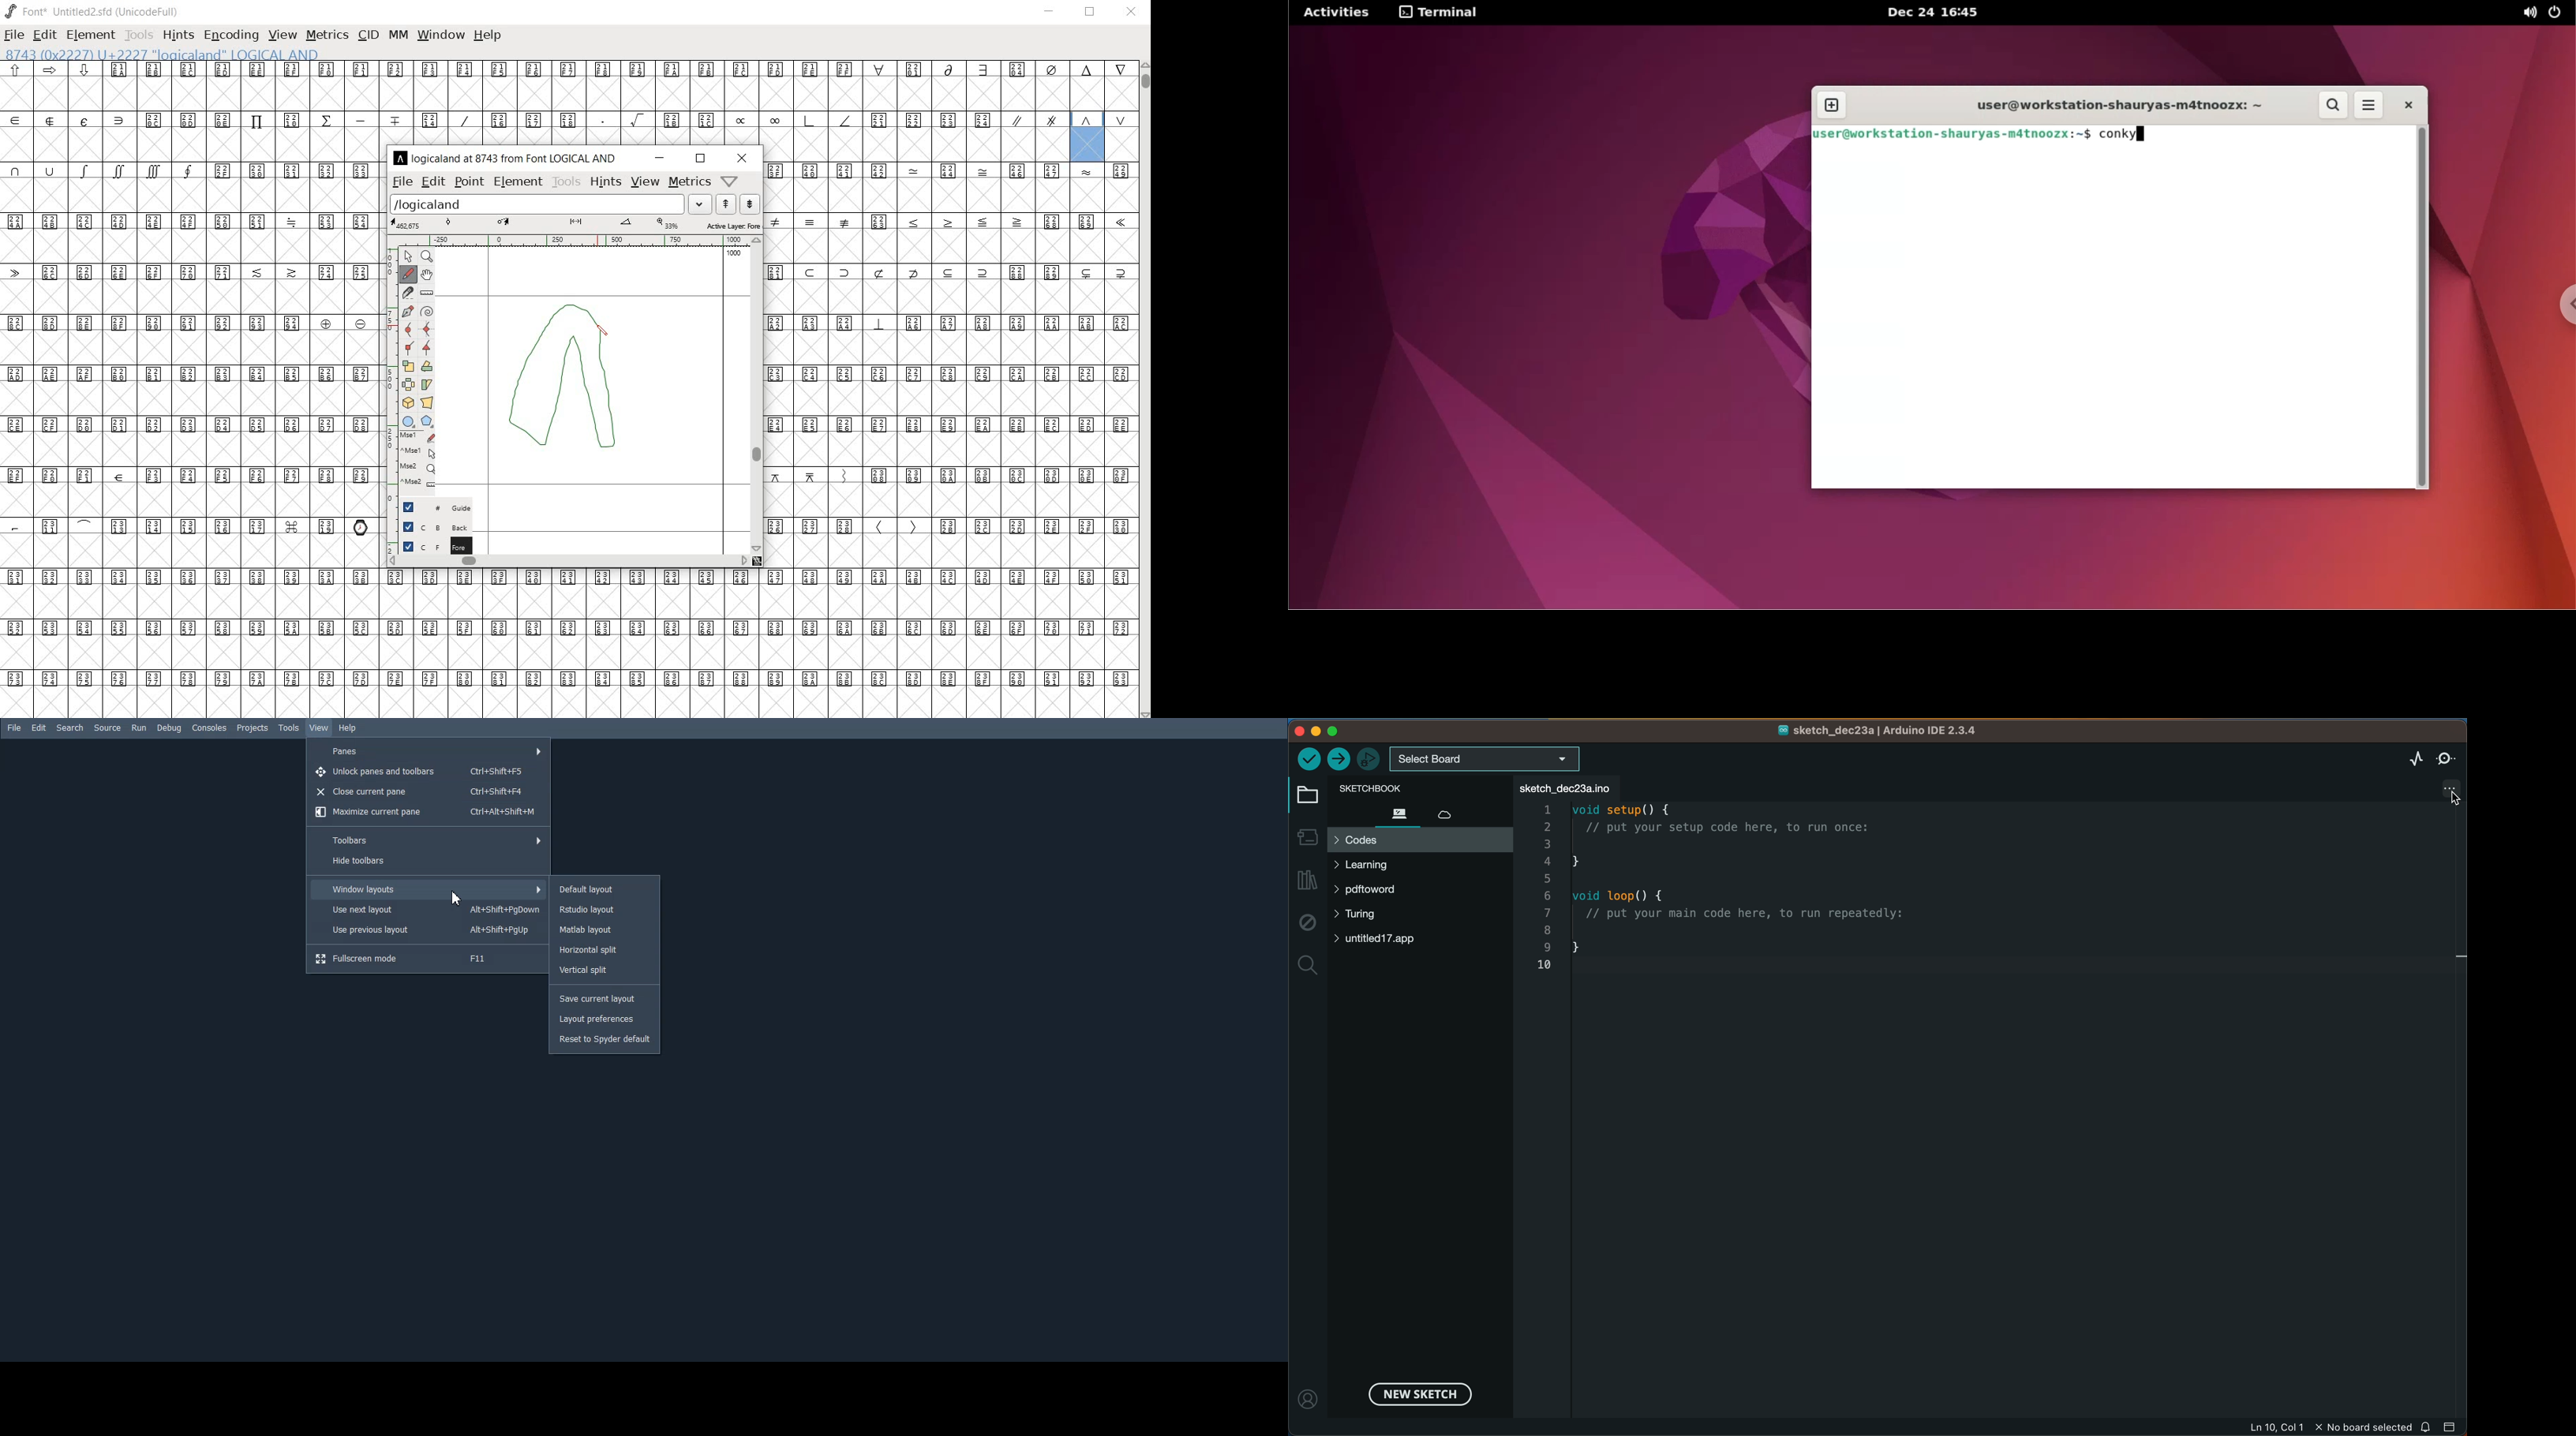 The width and height of the screenshot is (2576, 1456). Describe the element at coordinates (428, 889) in the screenshot. I see `Window layout` at that location.